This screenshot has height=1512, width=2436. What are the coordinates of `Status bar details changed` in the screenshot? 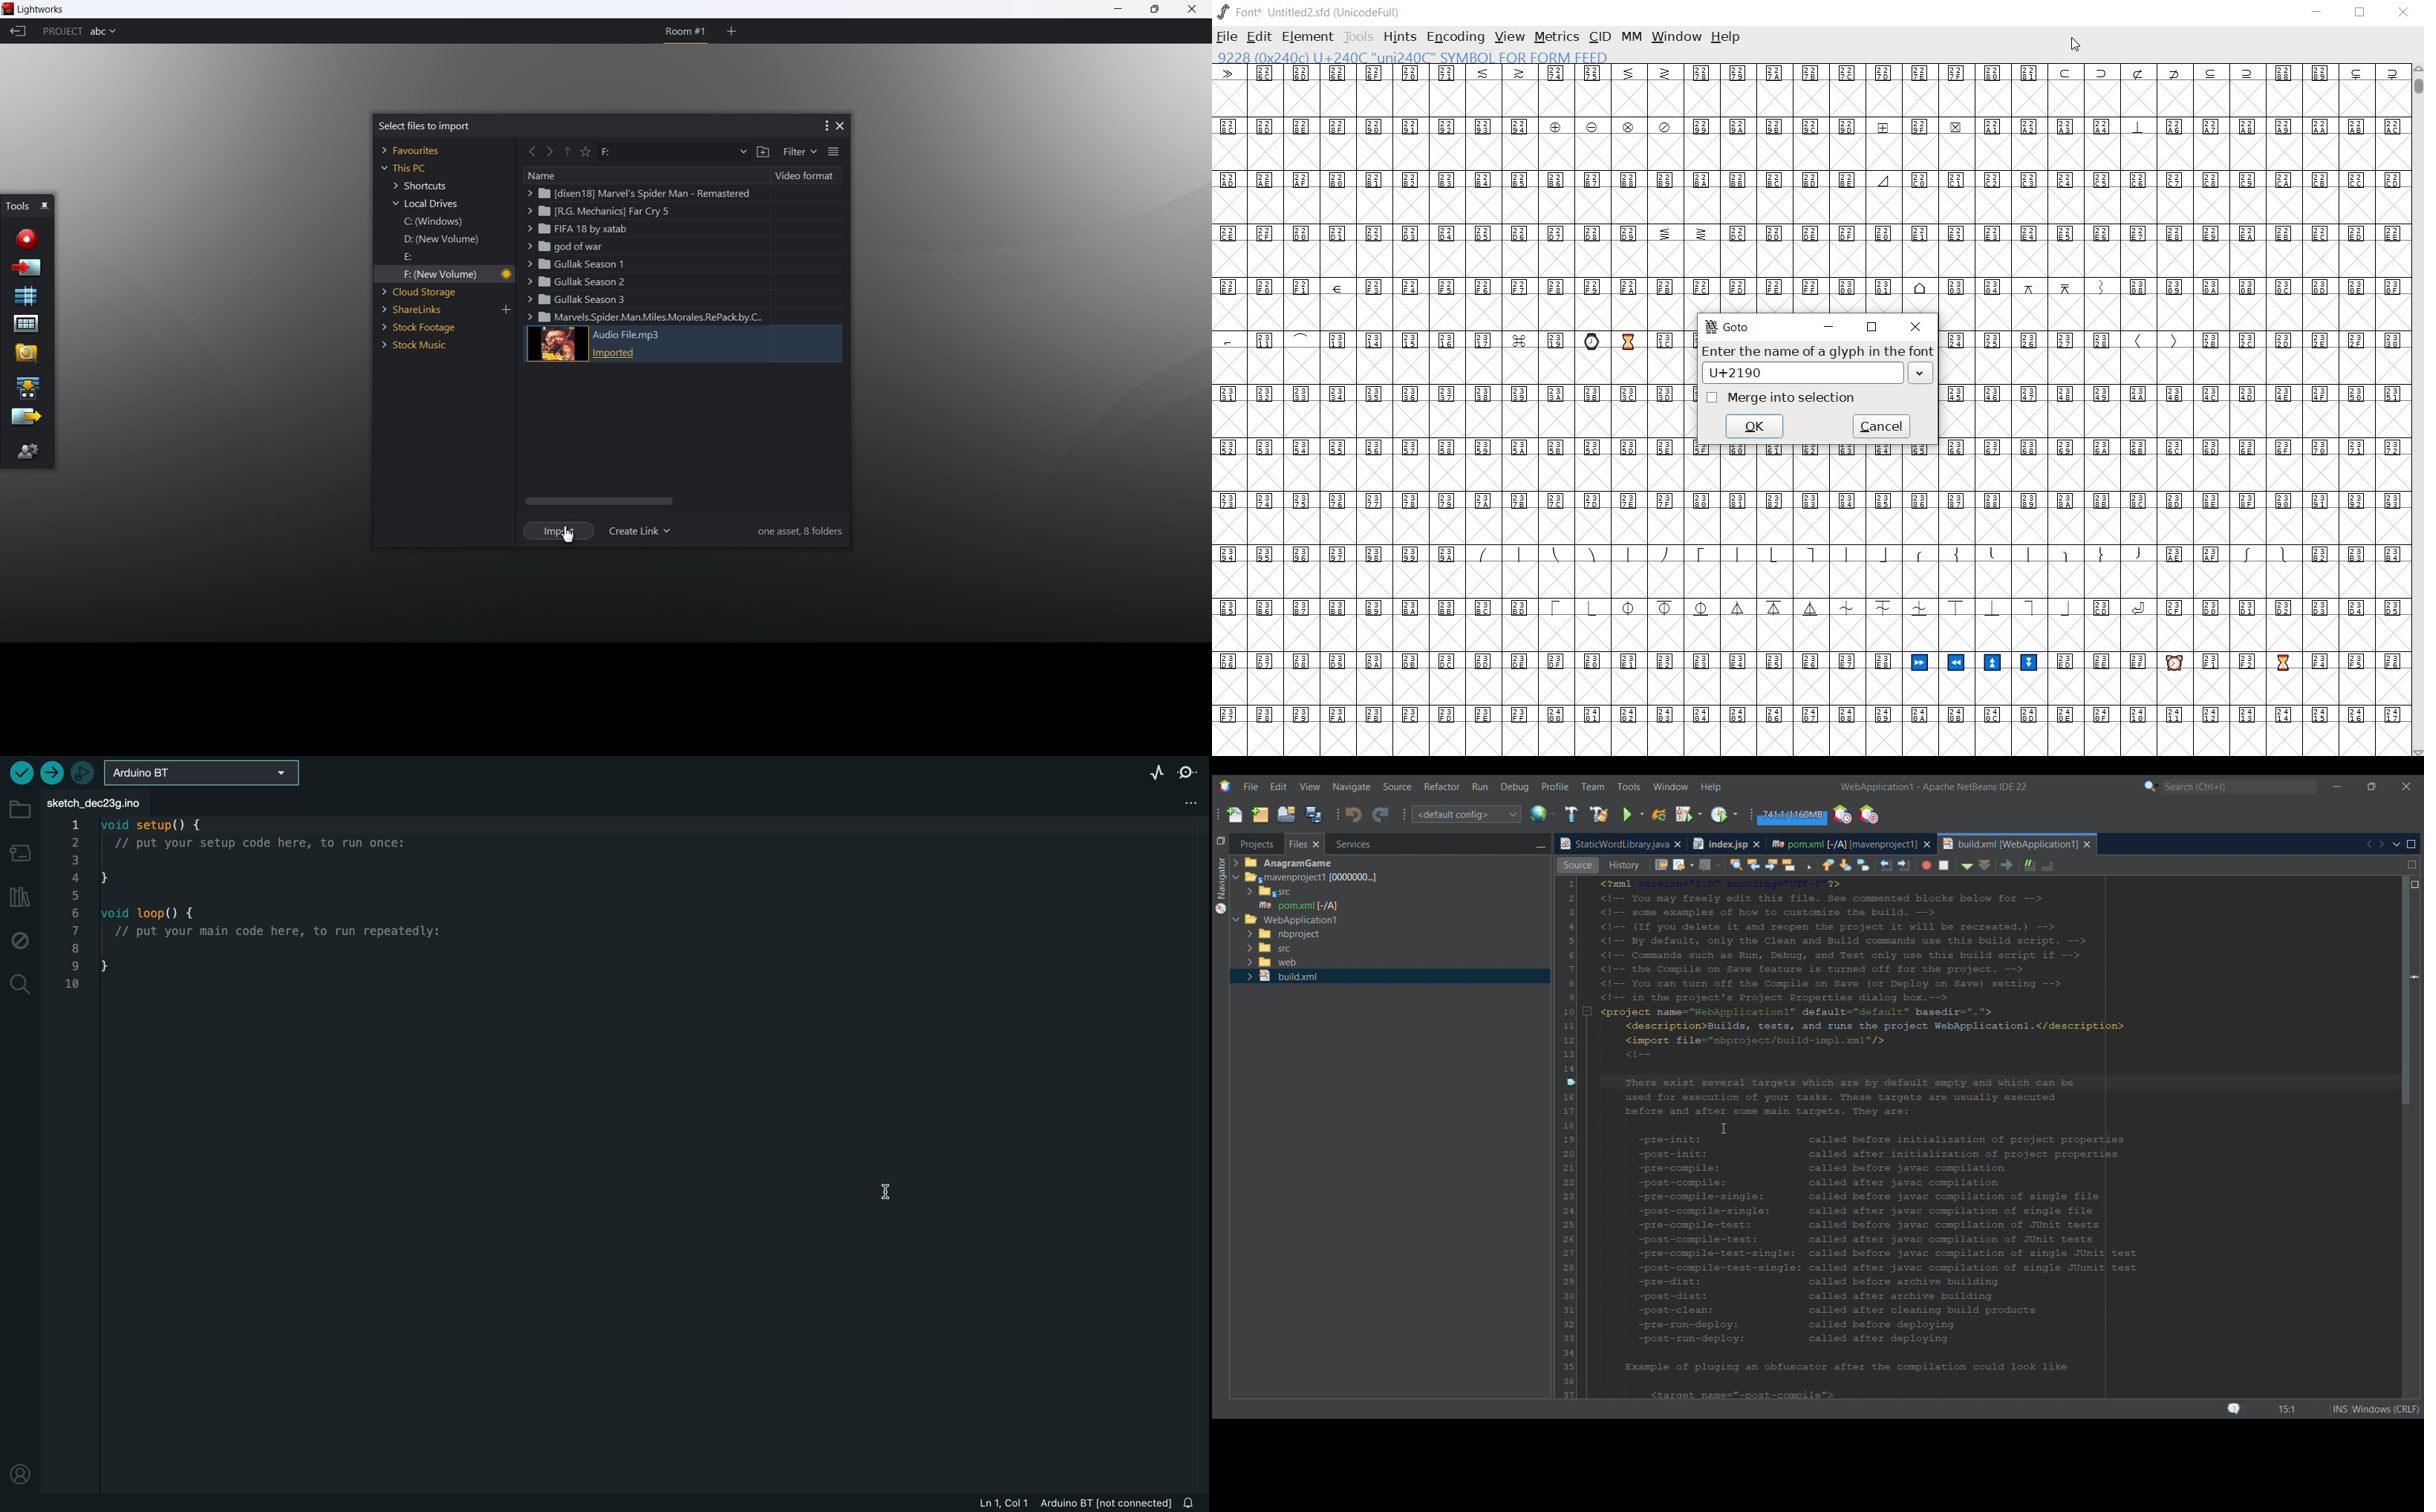 It's located at (2307, 1409).